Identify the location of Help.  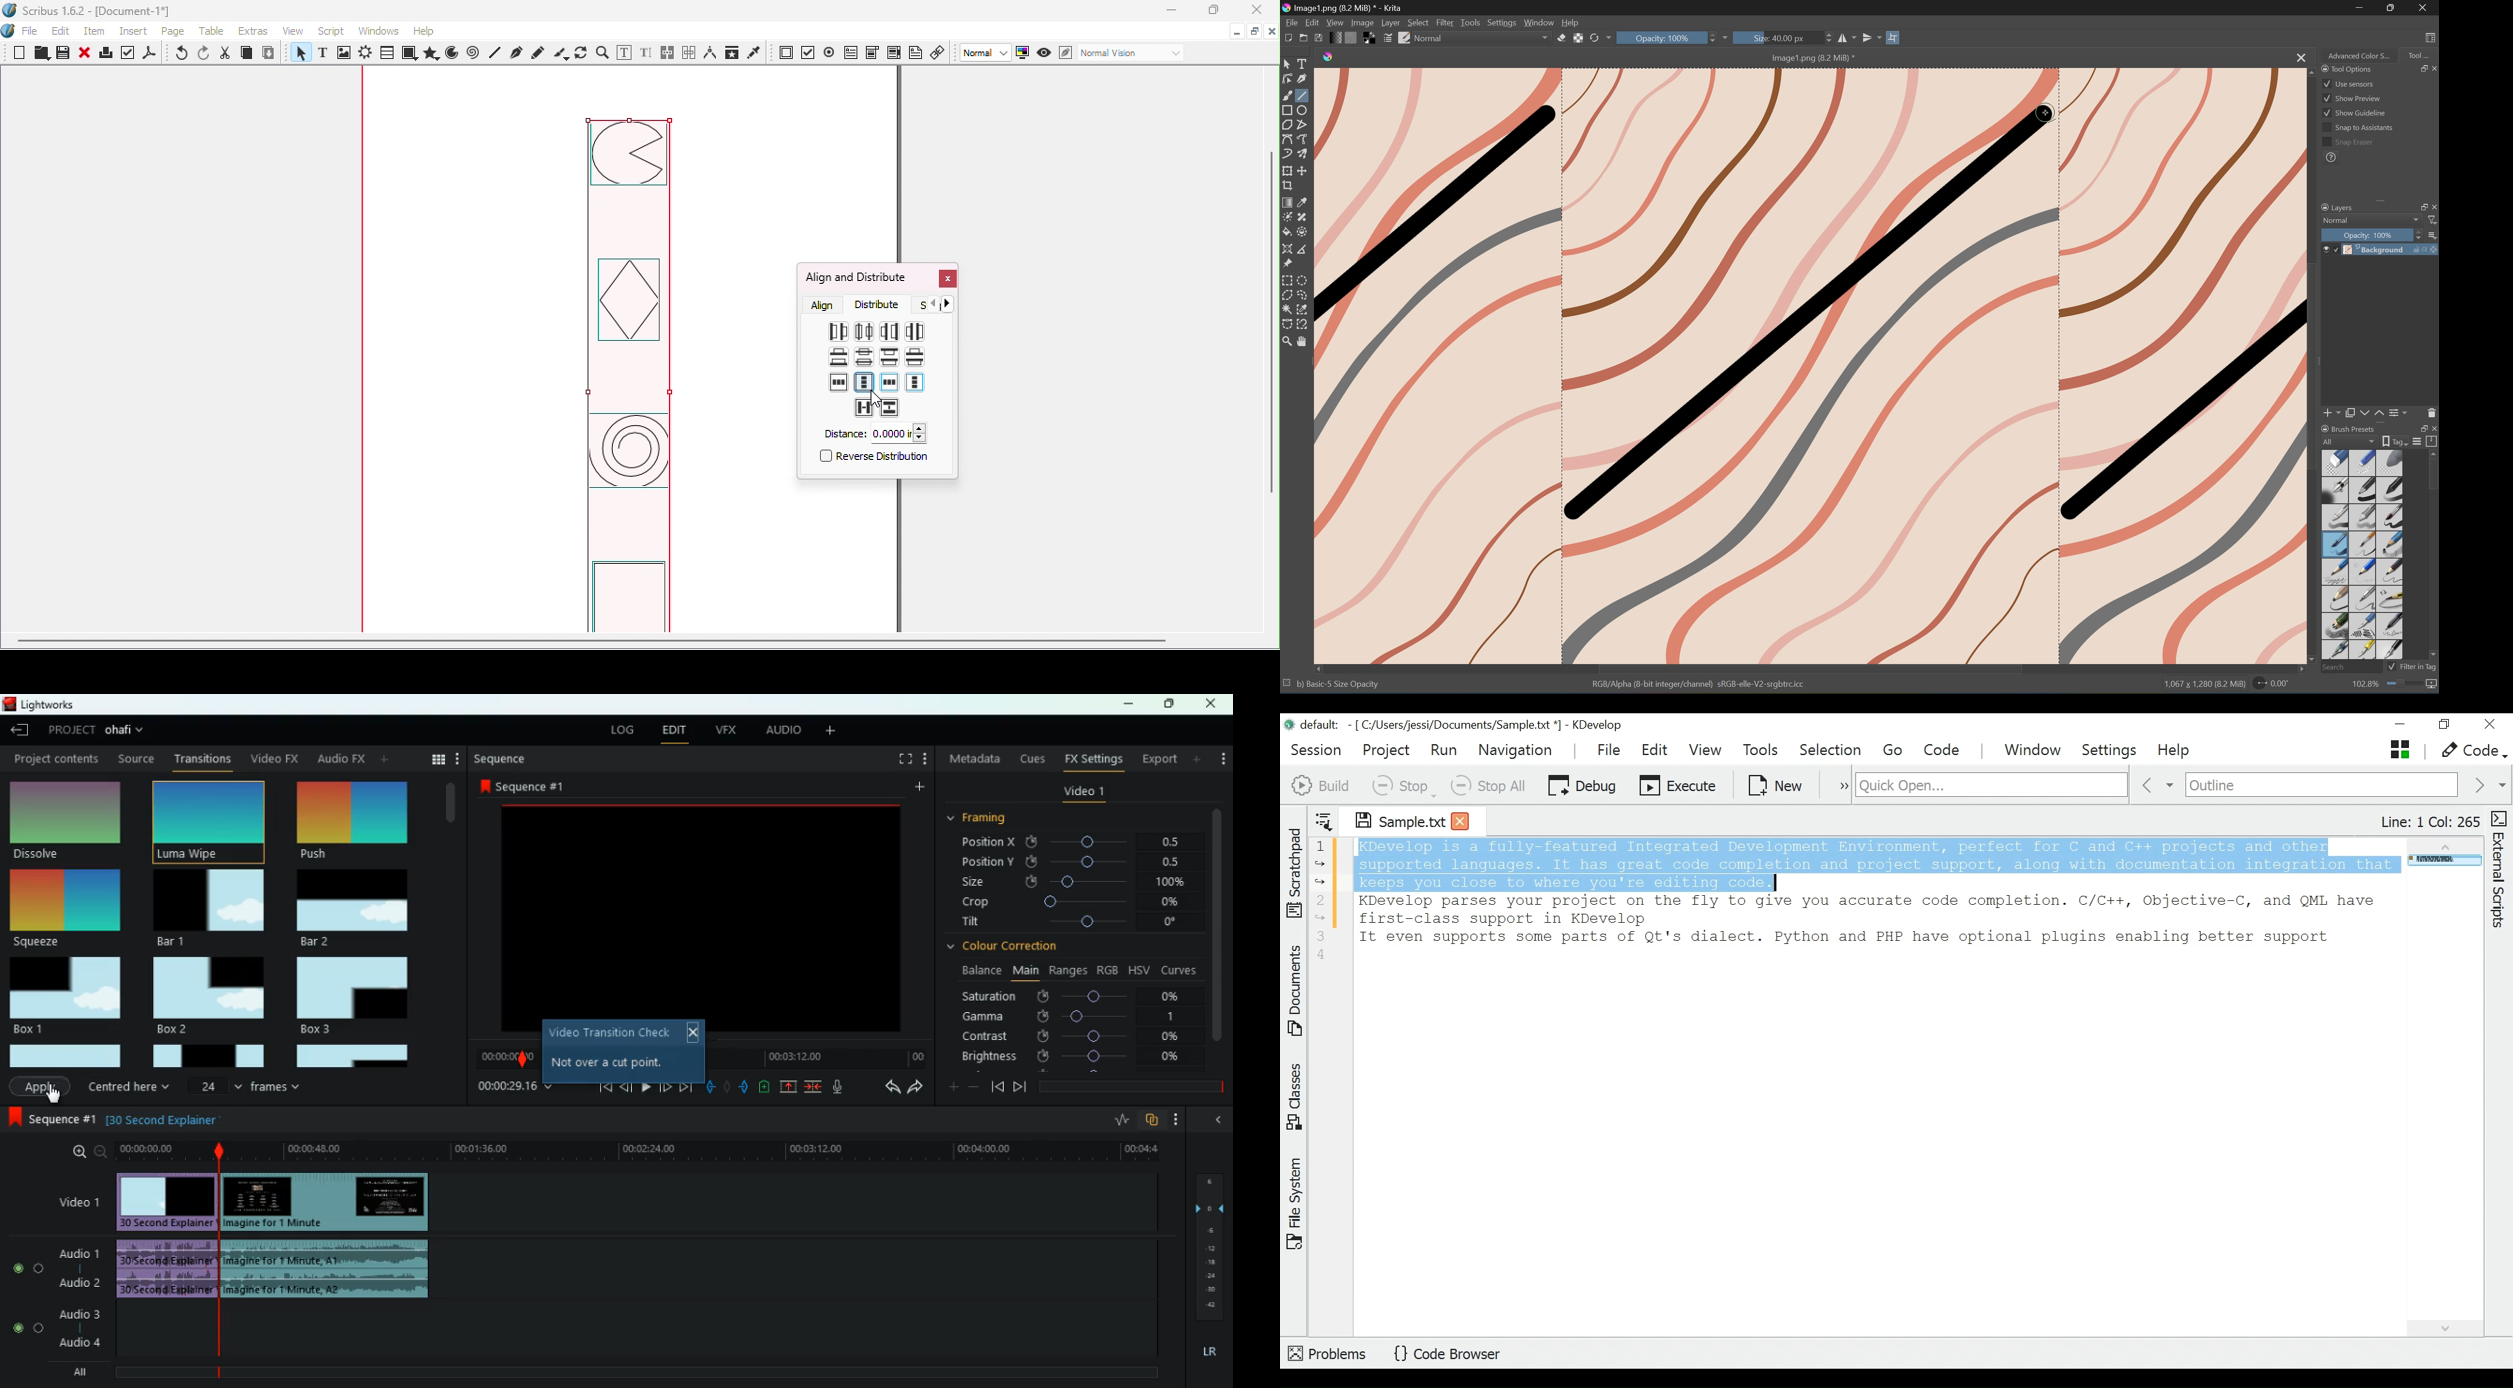
(1573, 23).